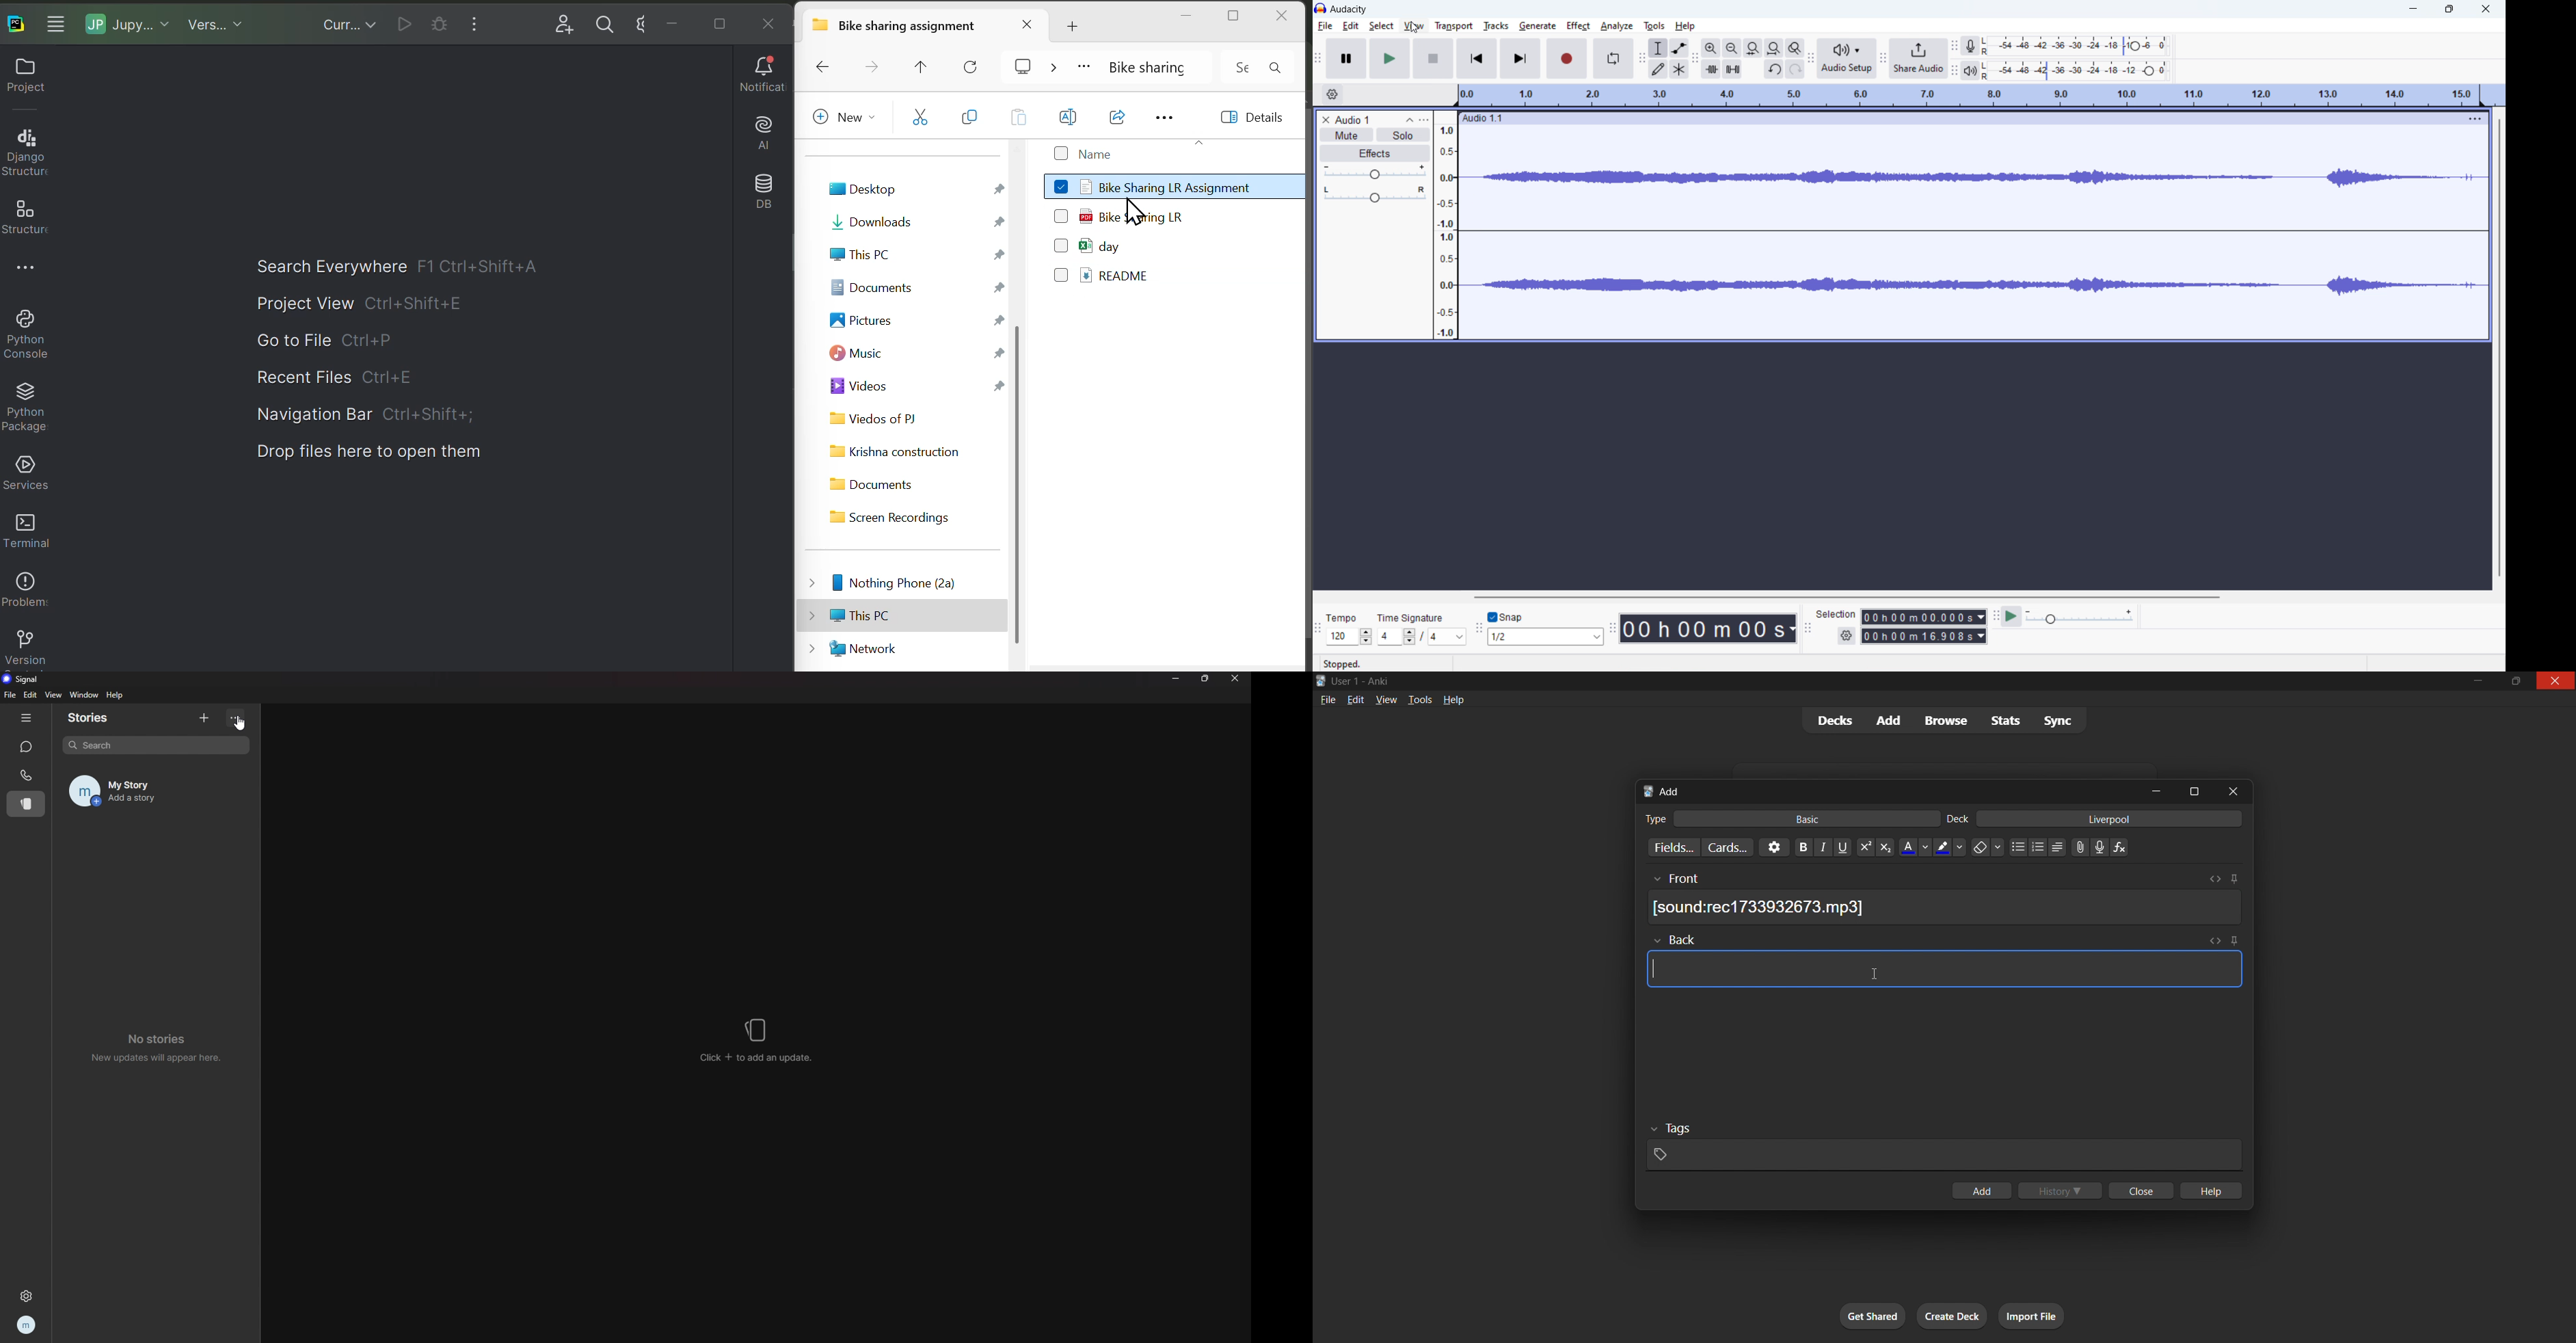 The image size is (2576, 1344). What do you see at coordinates (2555, 683) in the screenshot?
I see `close` at bounding box center [2555, 683].